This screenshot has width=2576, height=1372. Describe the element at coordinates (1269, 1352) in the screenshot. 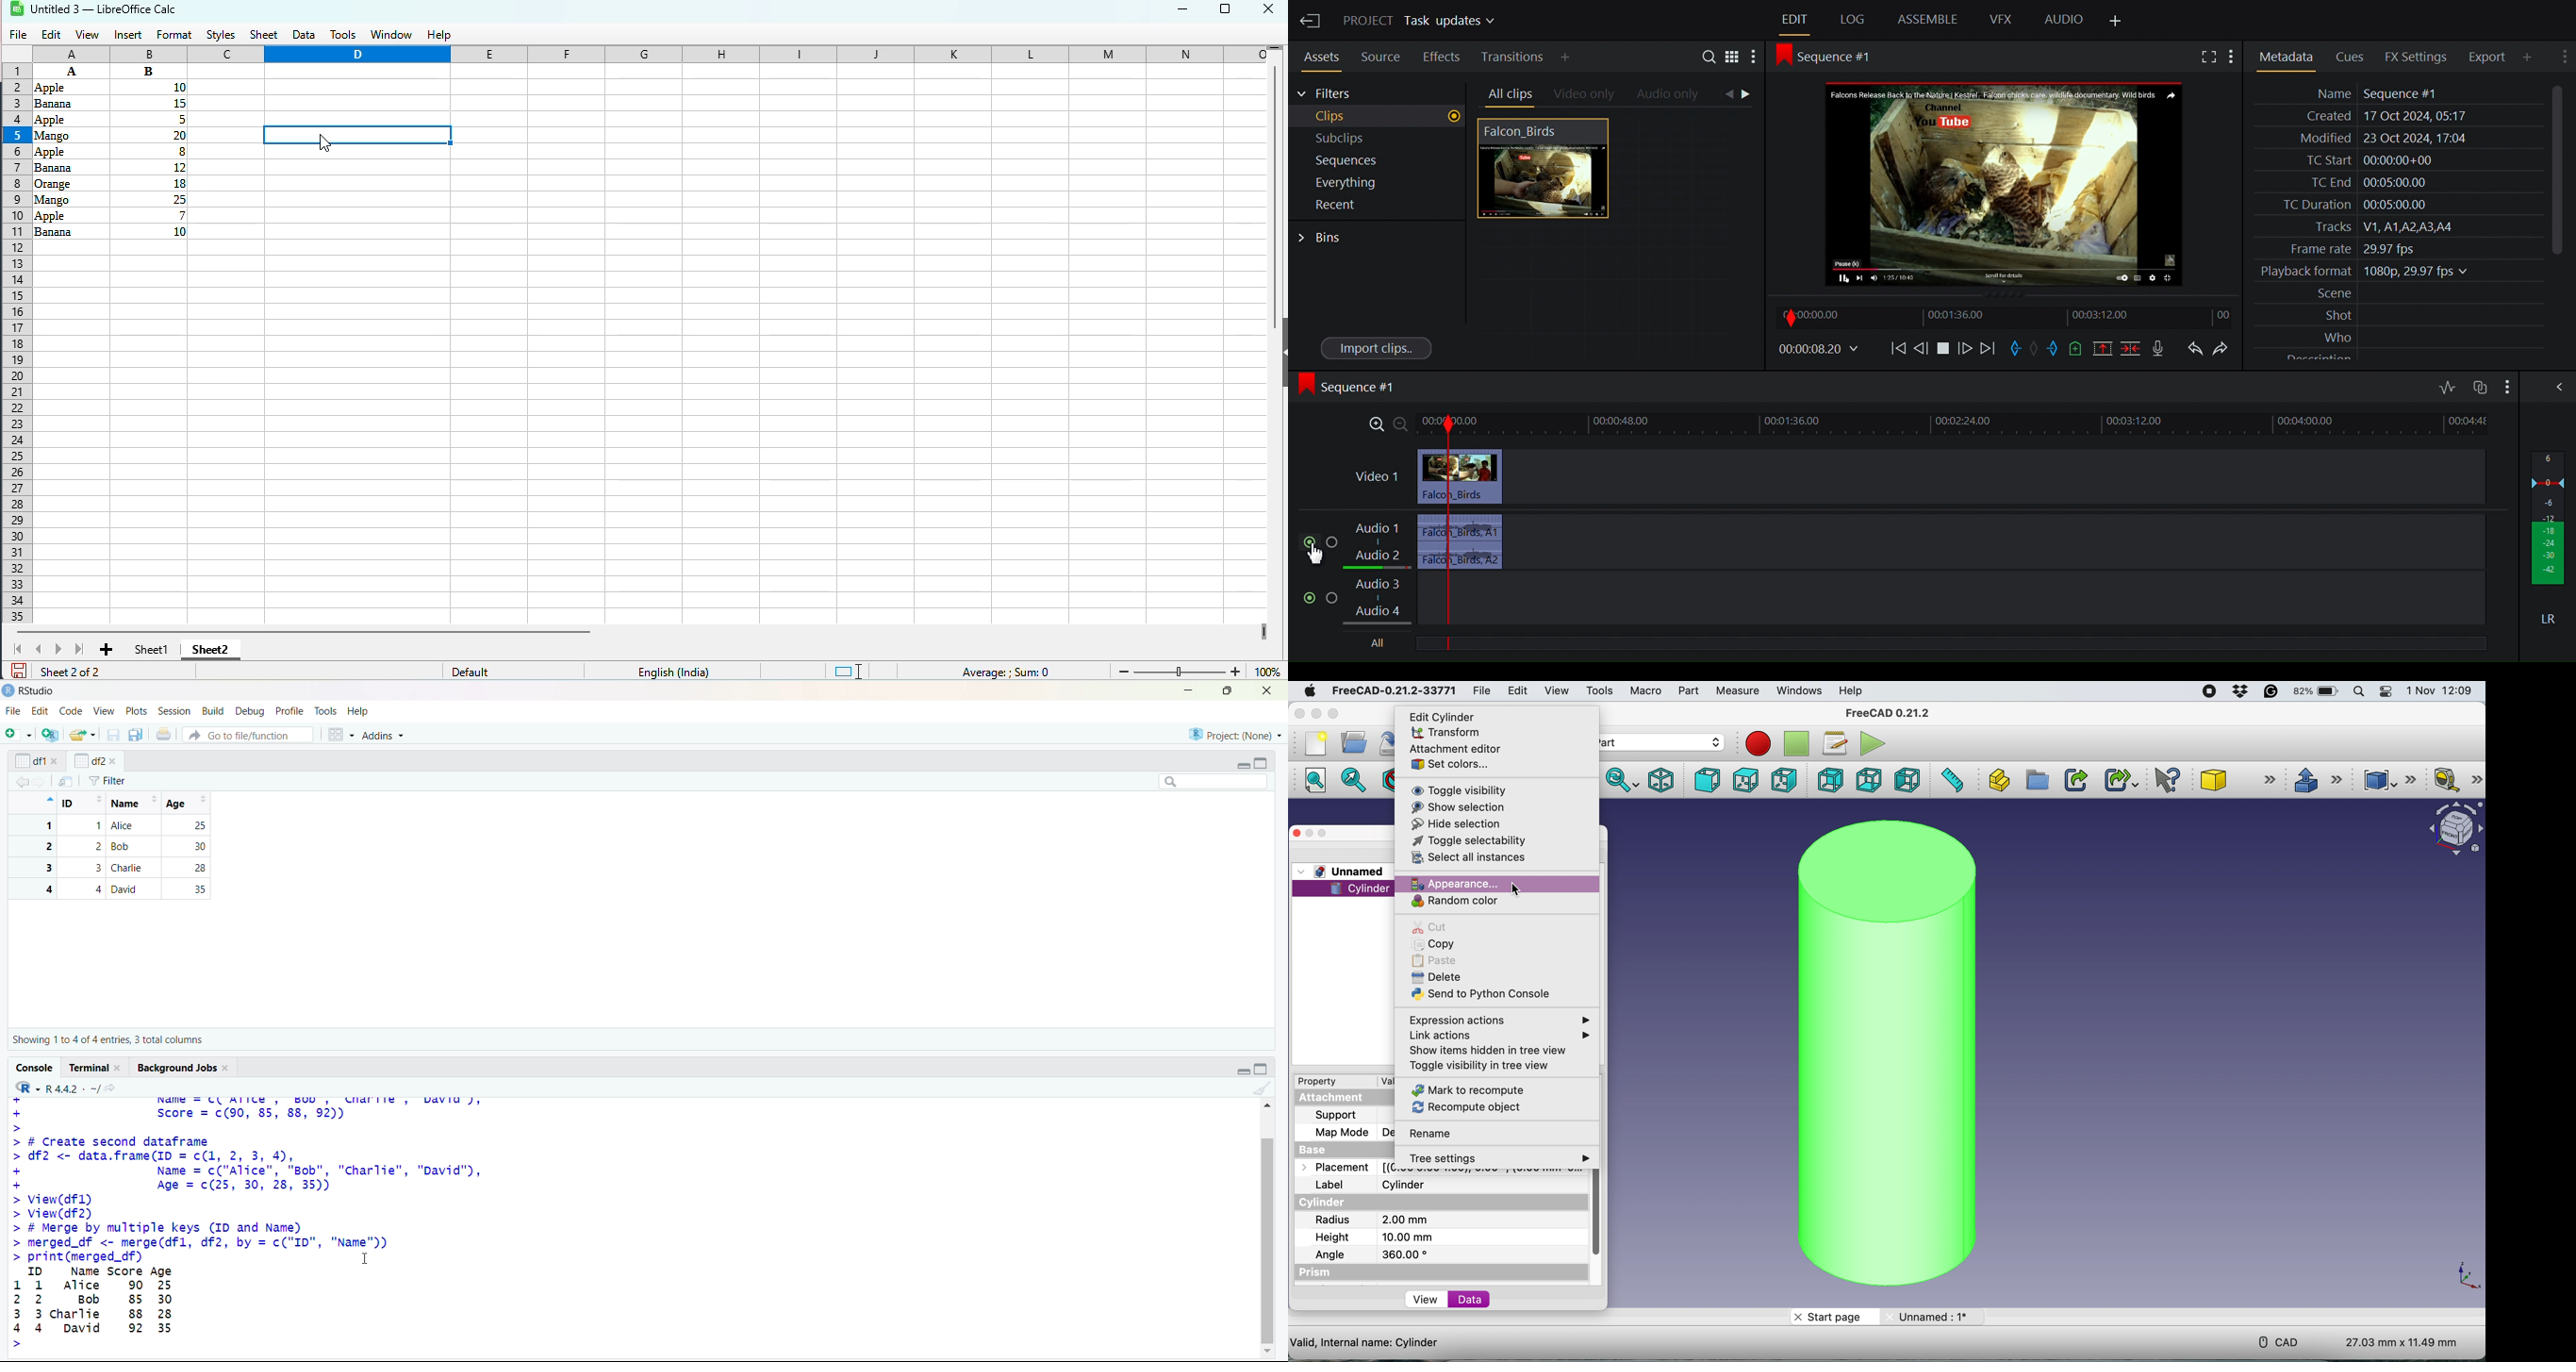

I see `scroll down` at that location.